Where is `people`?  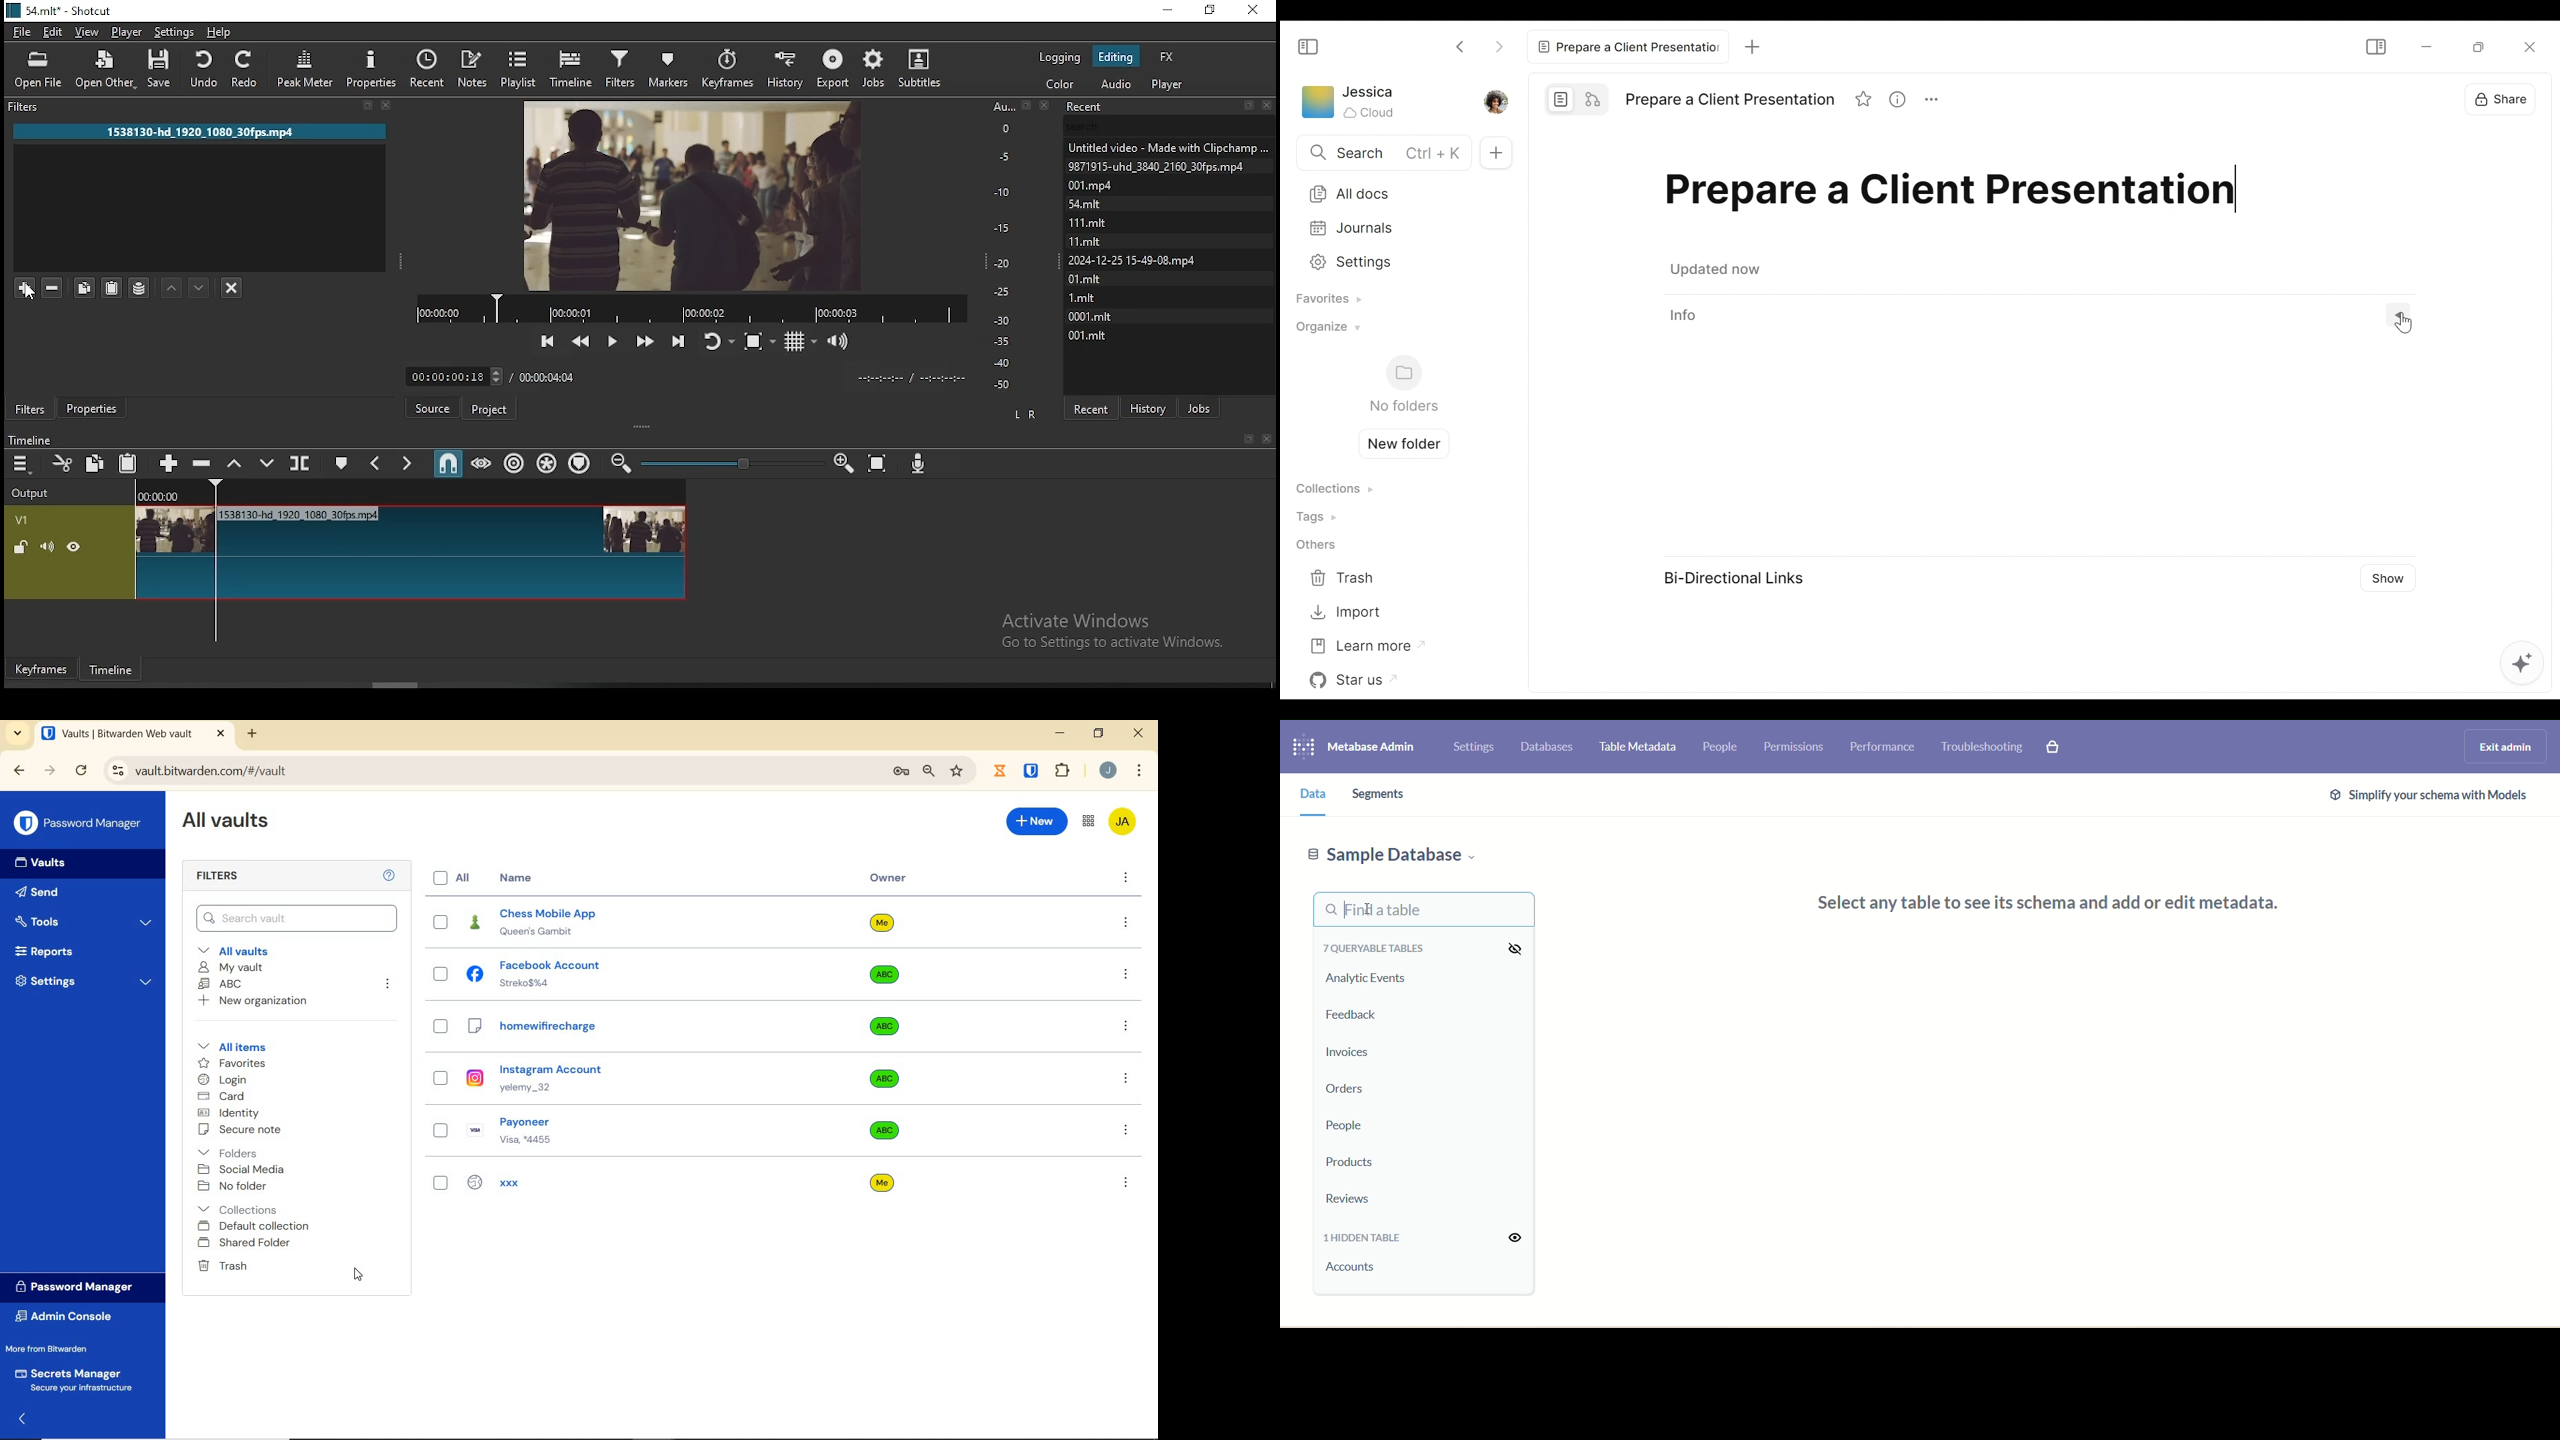 people is located at coordinates (1346, 1126).